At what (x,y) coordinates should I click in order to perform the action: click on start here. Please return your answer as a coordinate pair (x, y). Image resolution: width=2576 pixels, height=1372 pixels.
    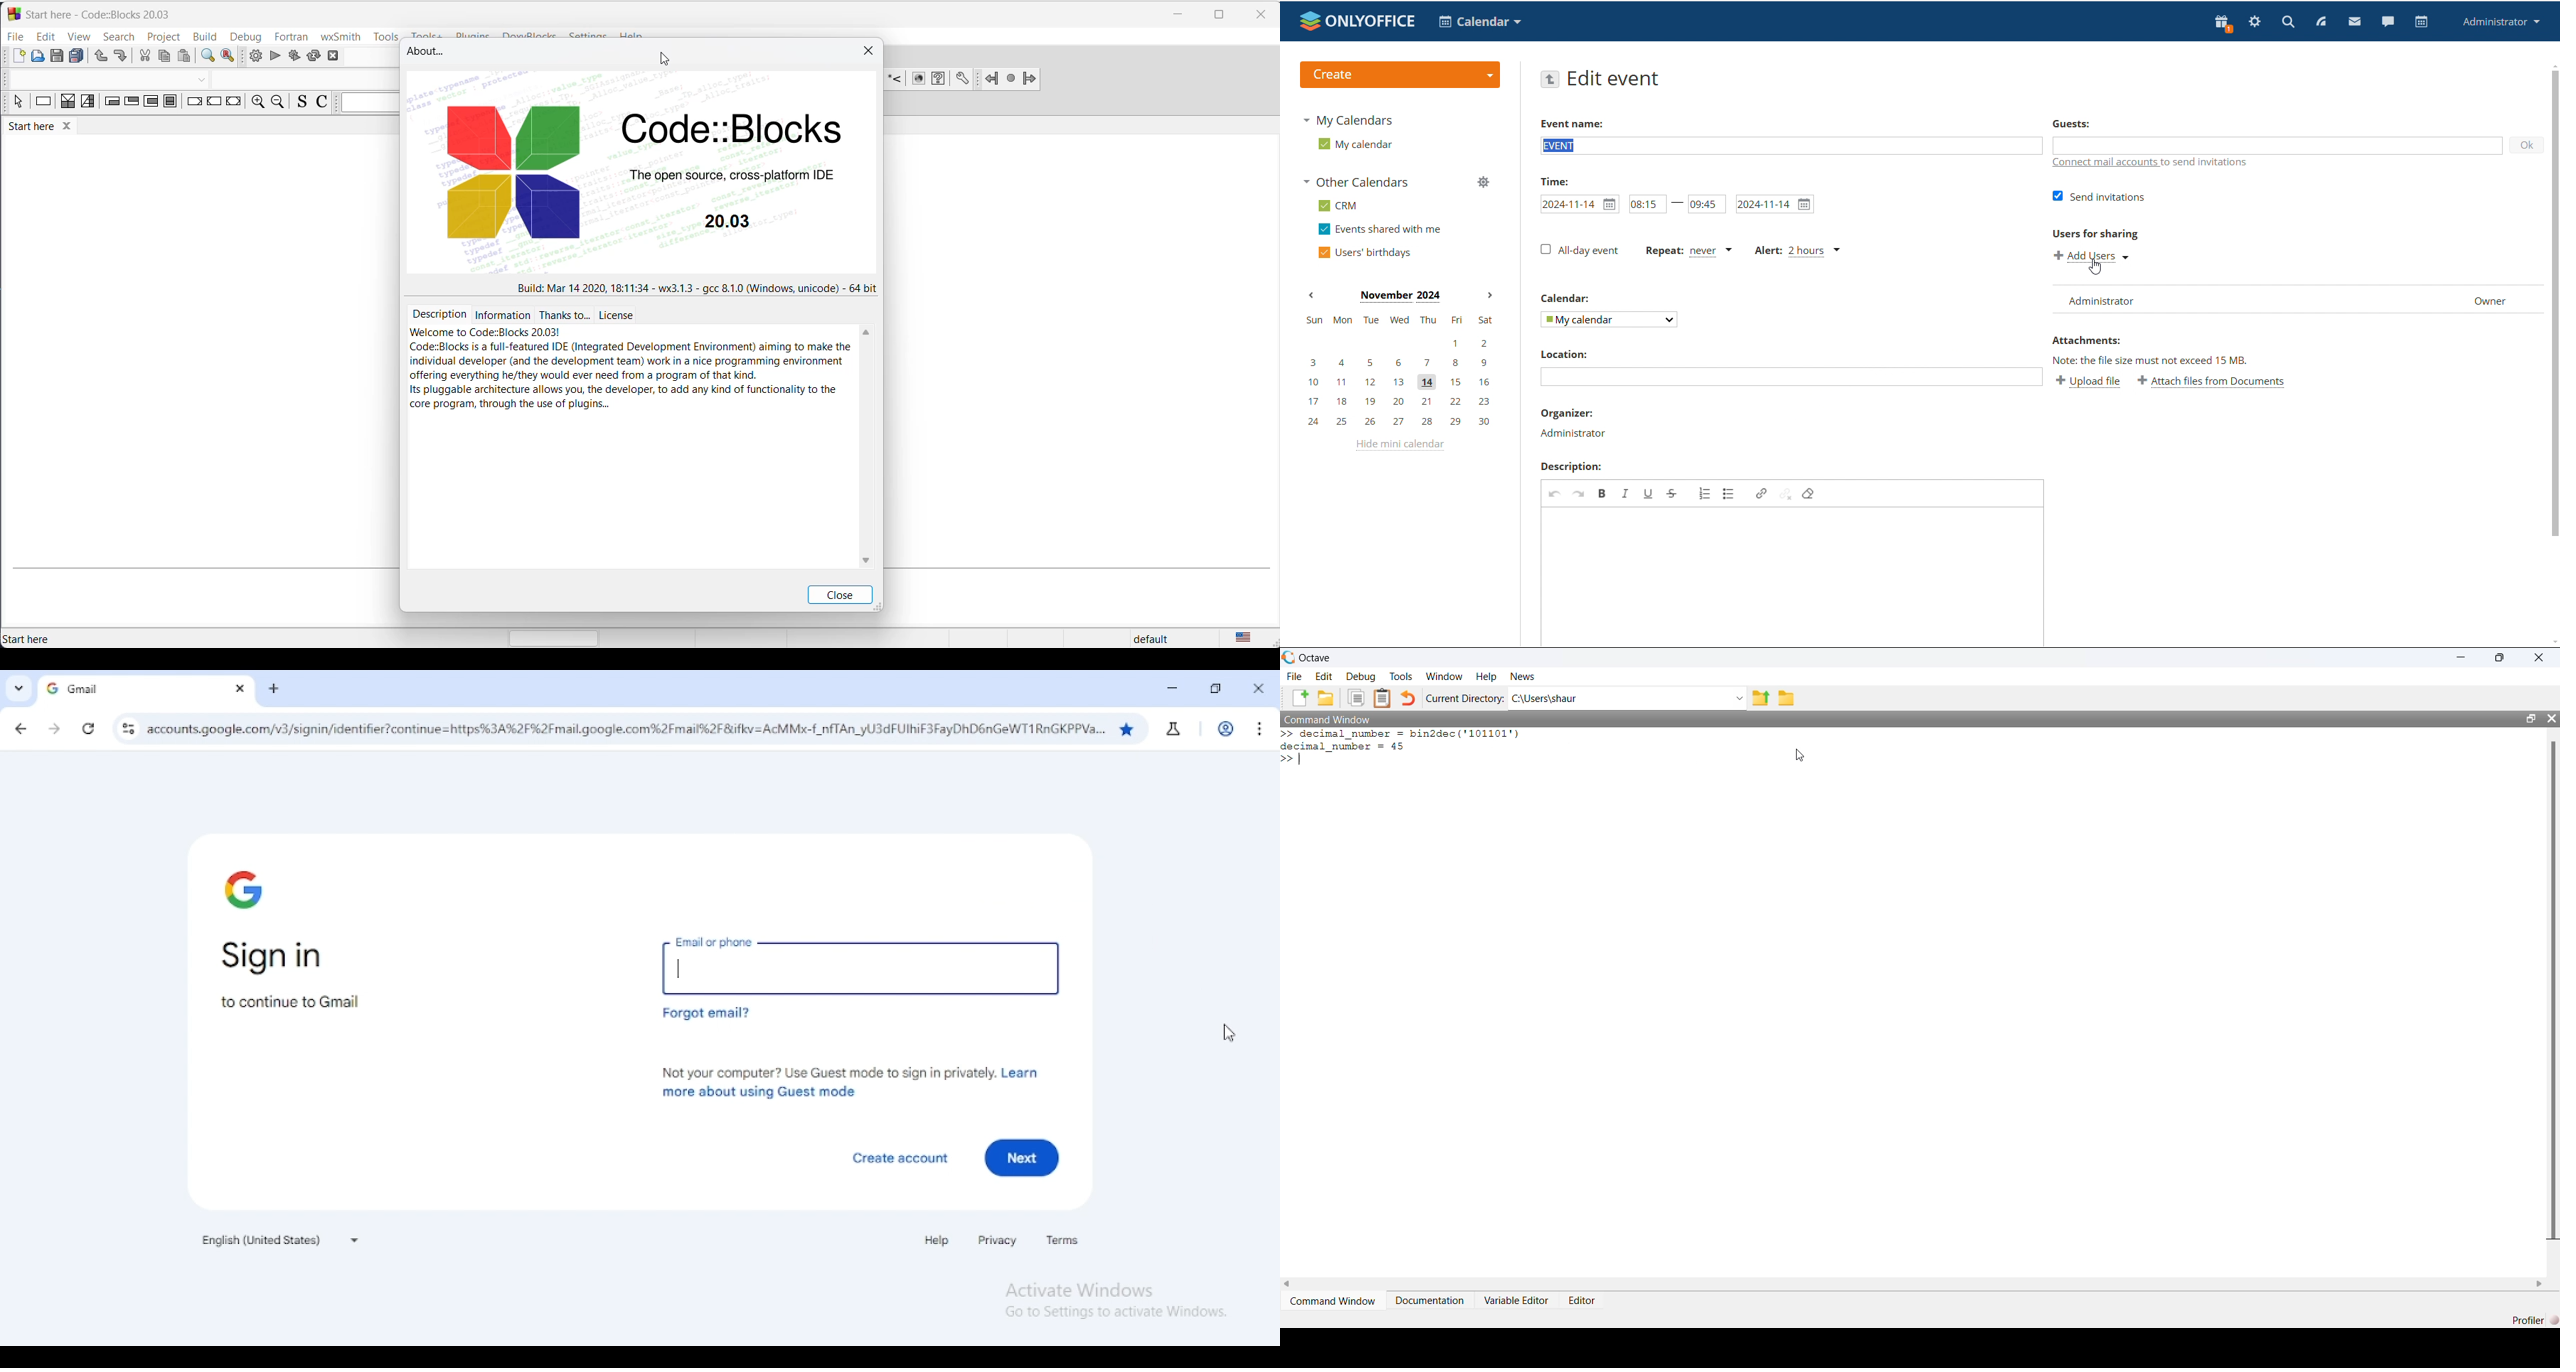
    Looking at the image, I should click on (46, 129).